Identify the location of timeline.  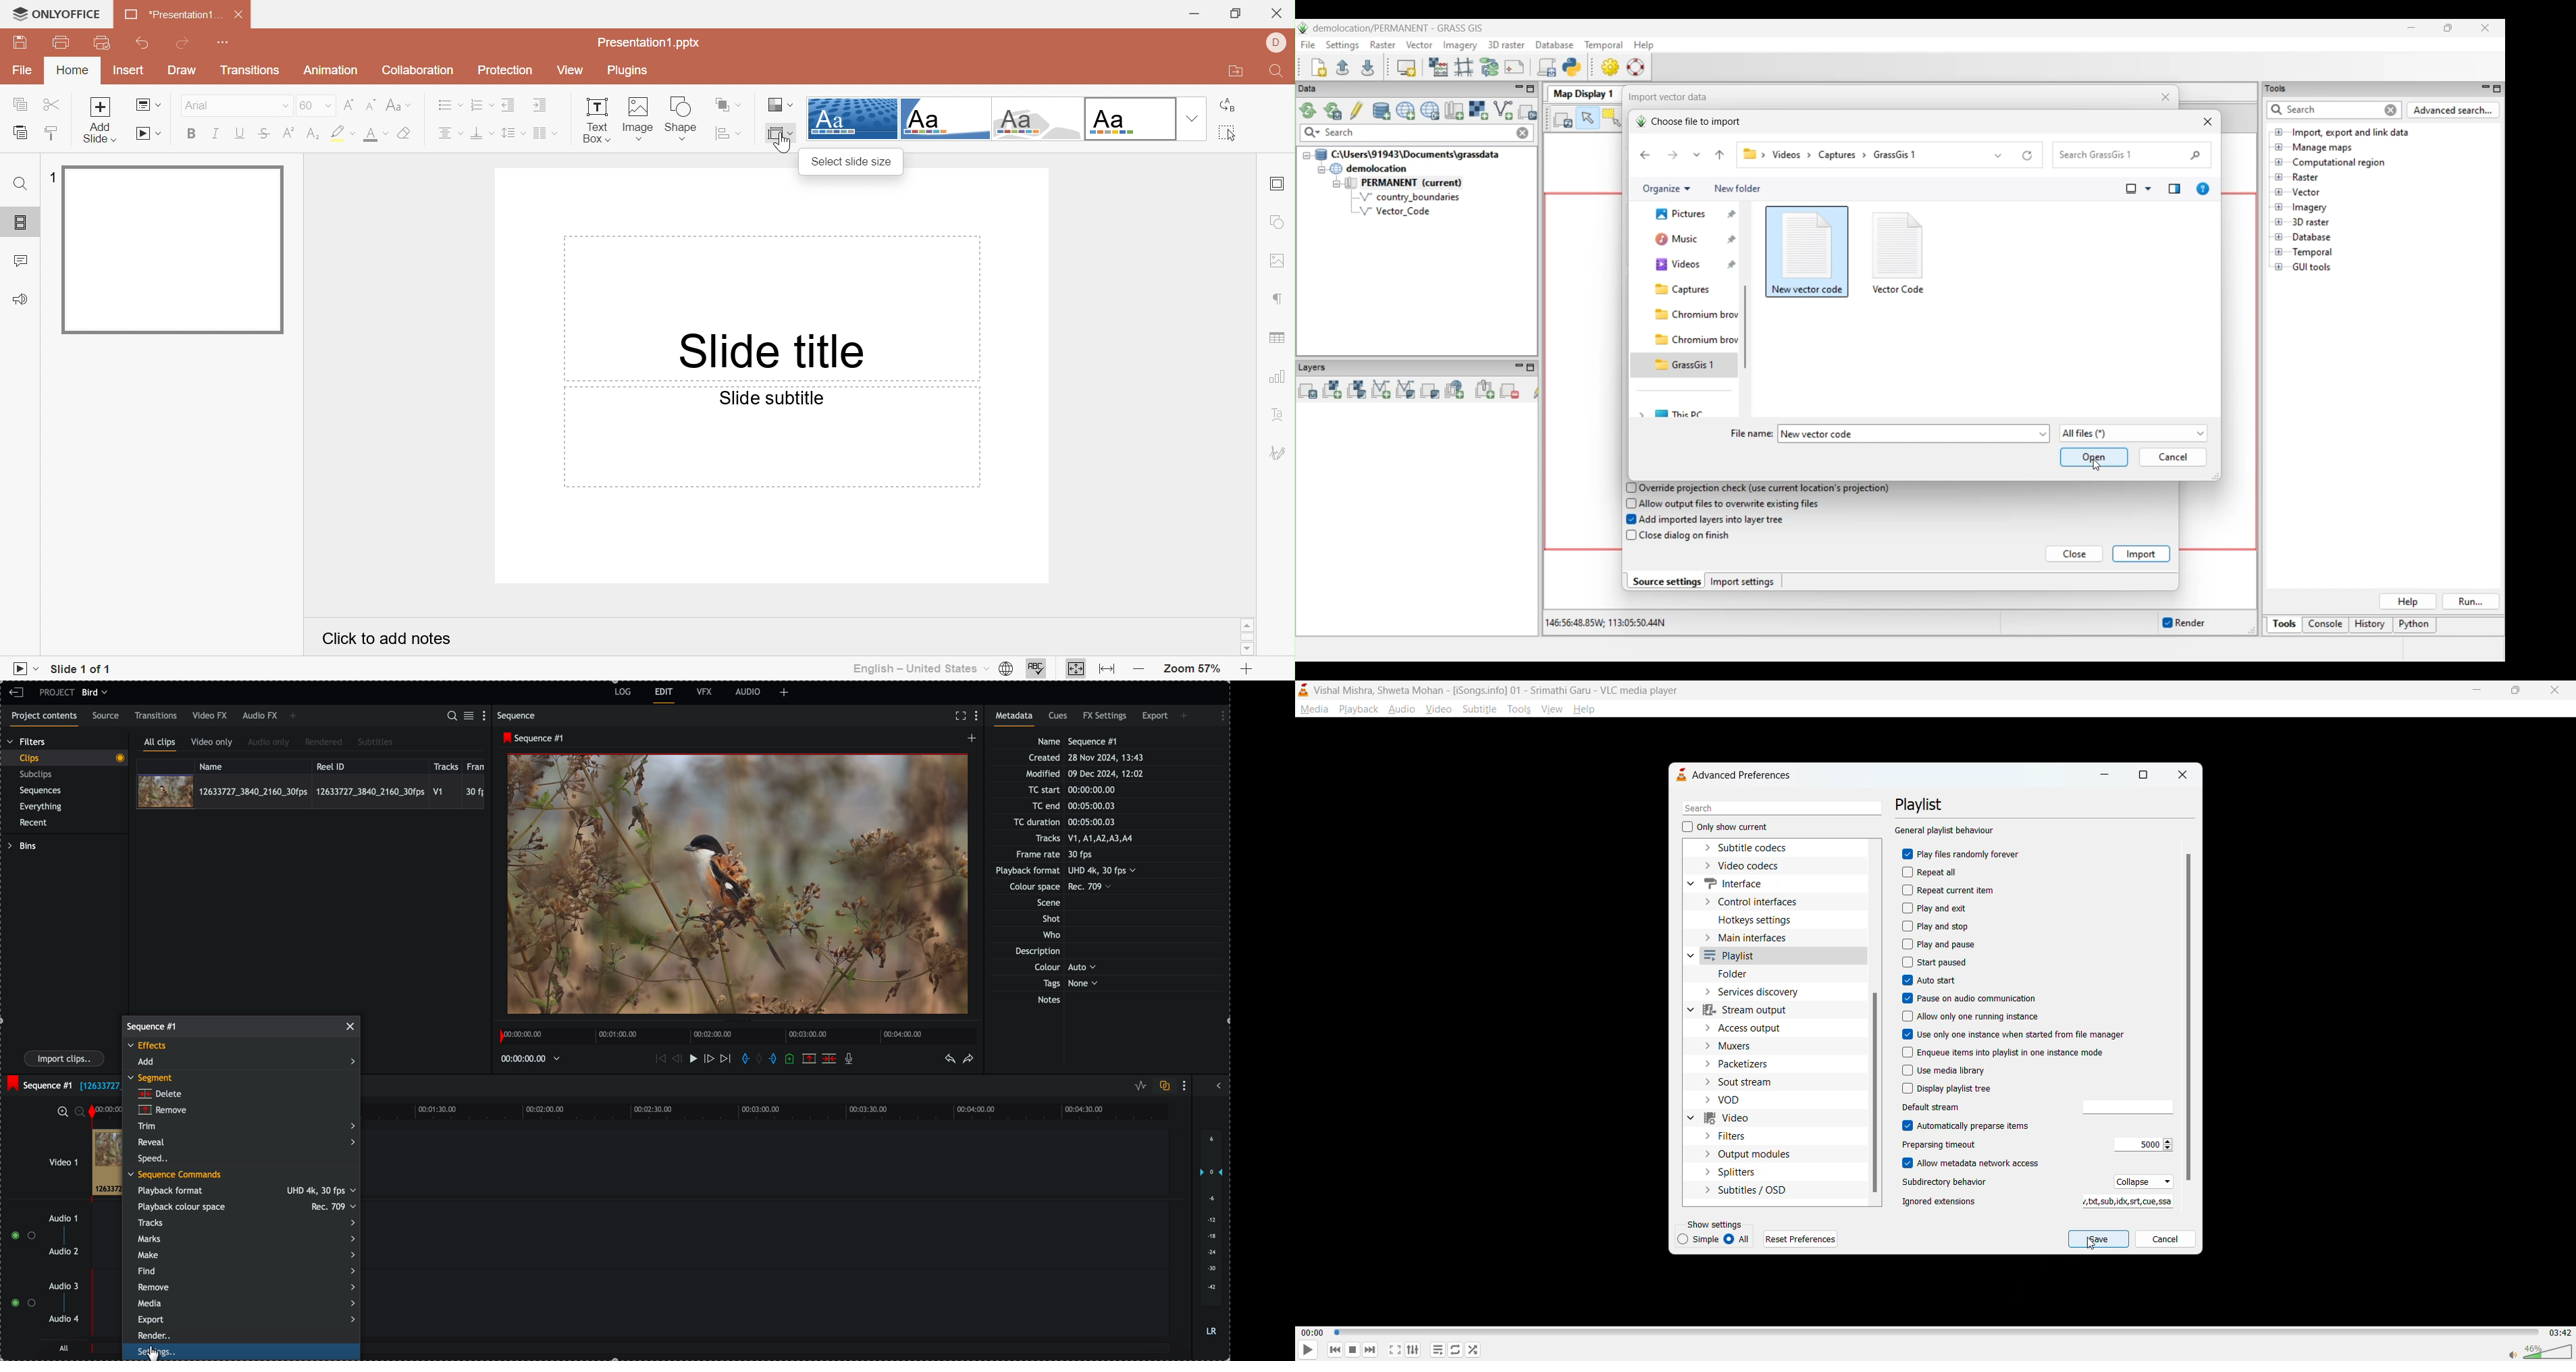
(534, 1058).